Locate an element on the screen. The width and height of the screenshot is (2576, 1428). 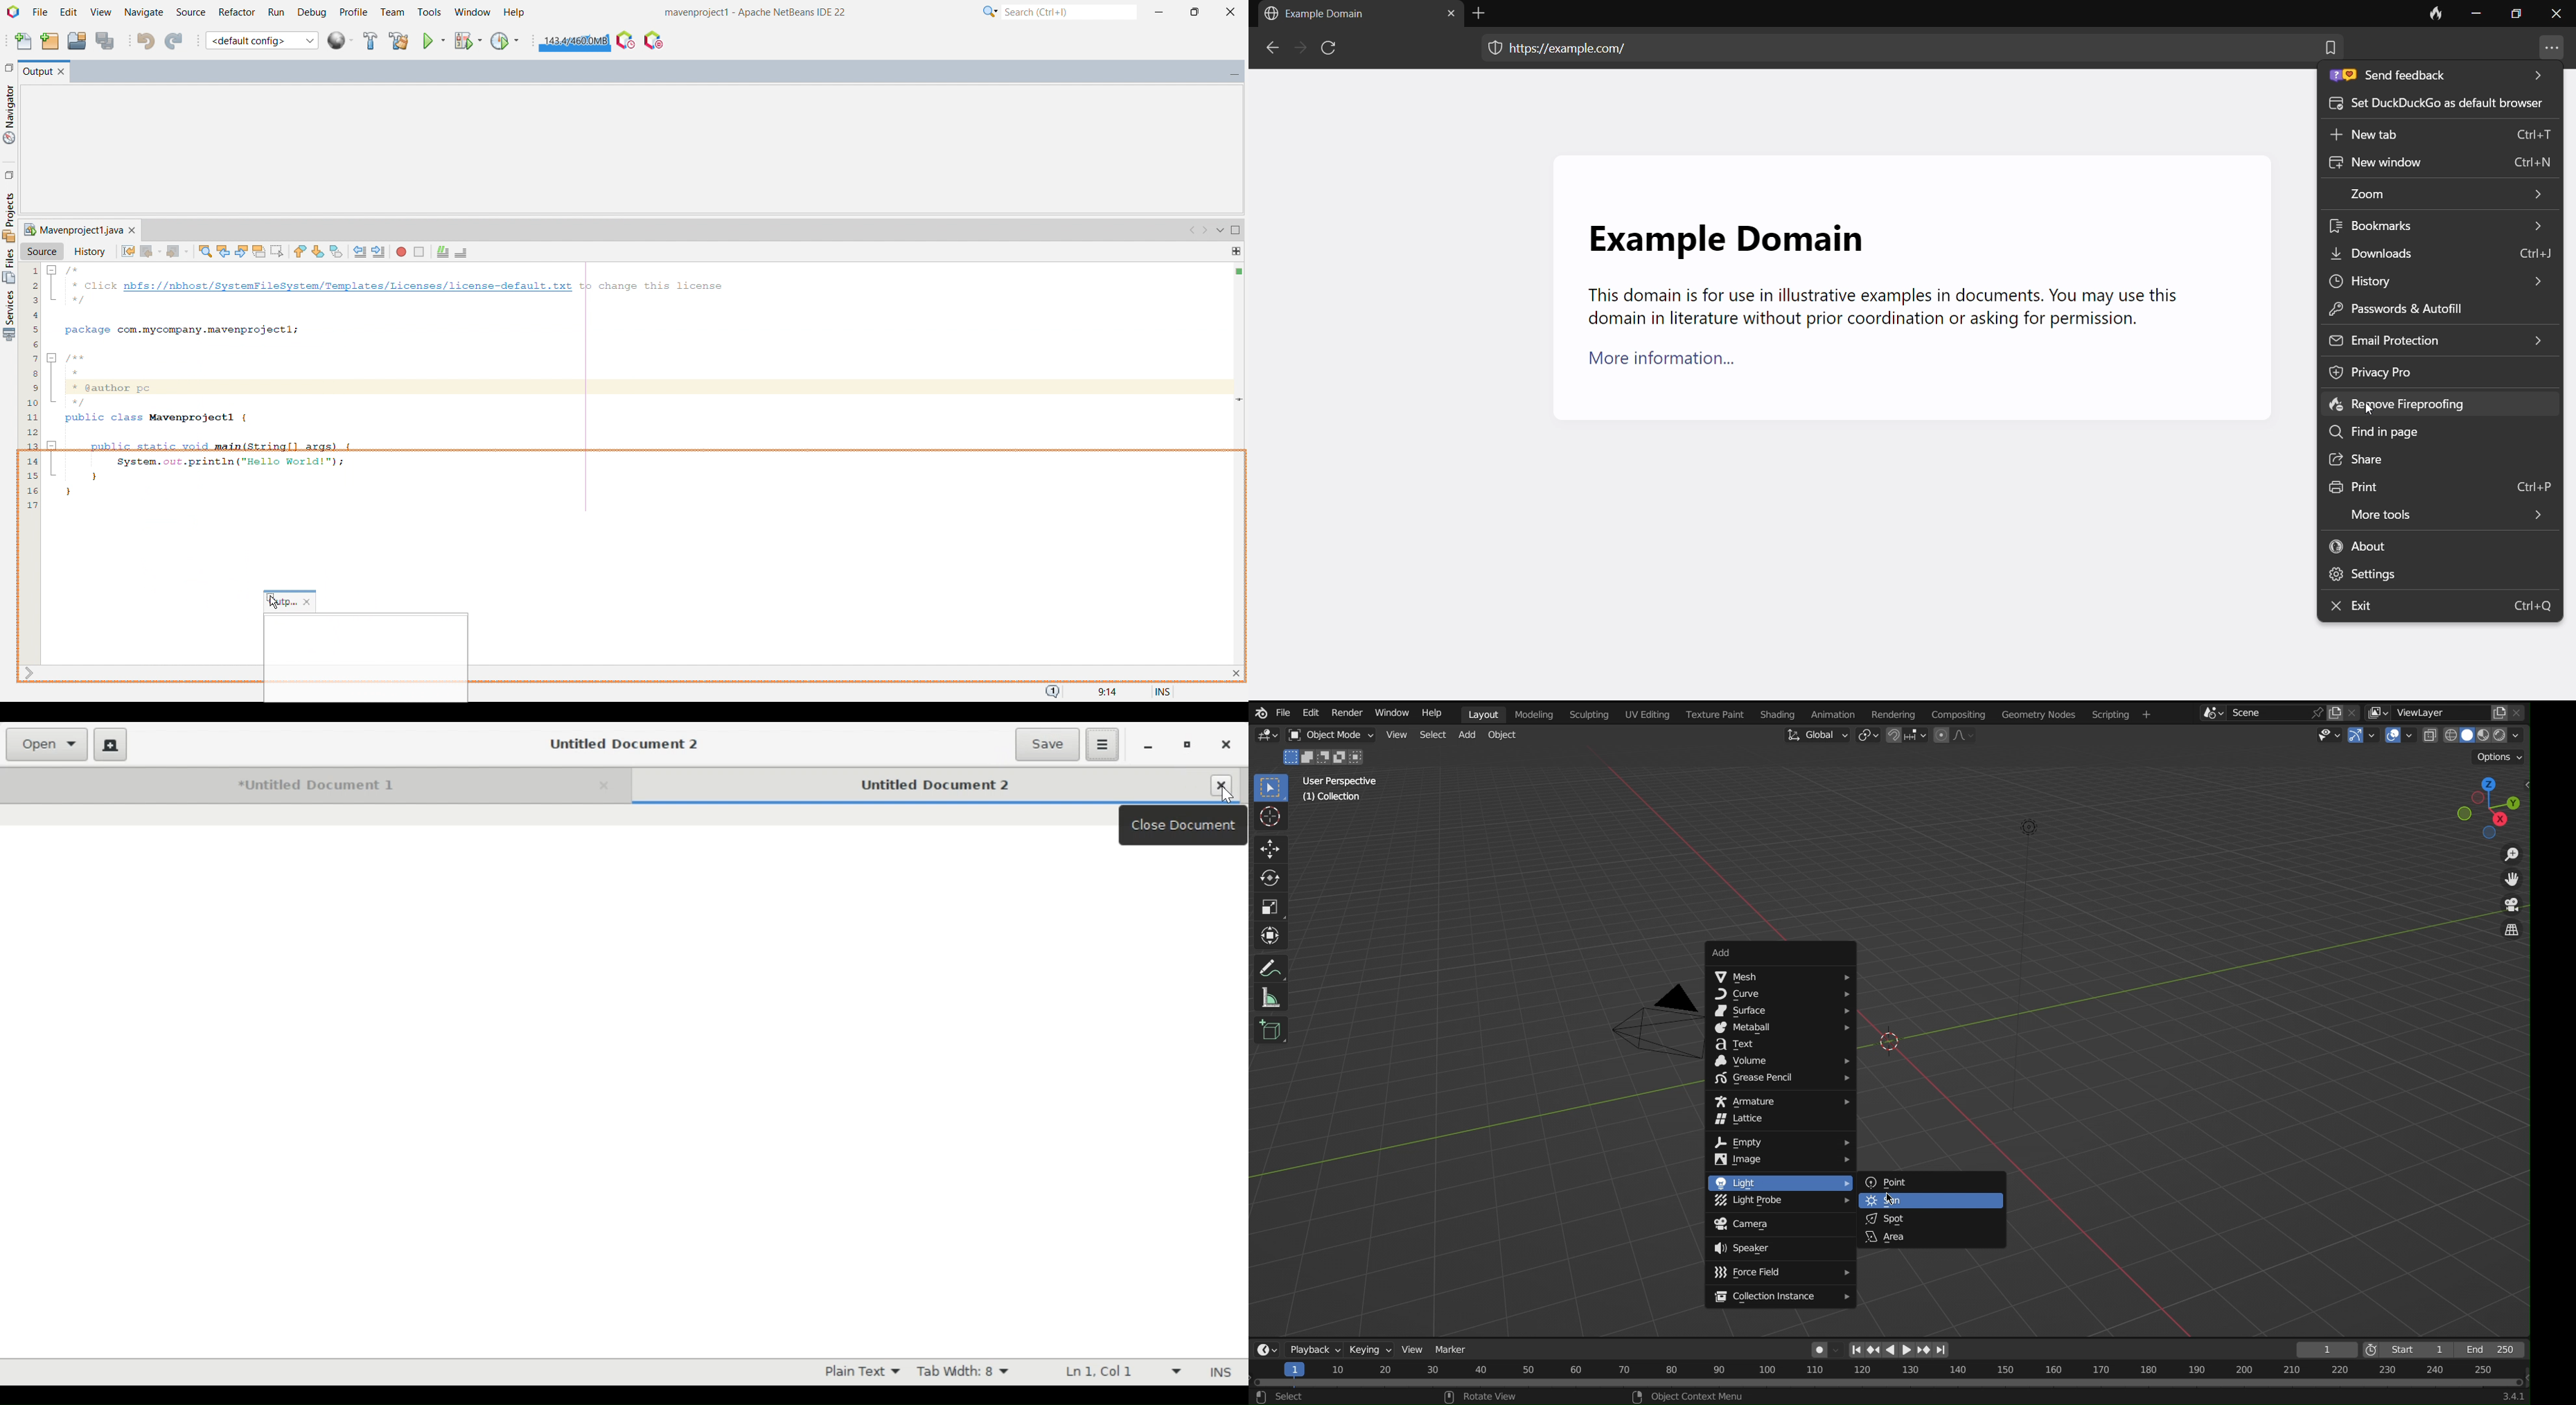
next is located at coordinates (1942, 1351).